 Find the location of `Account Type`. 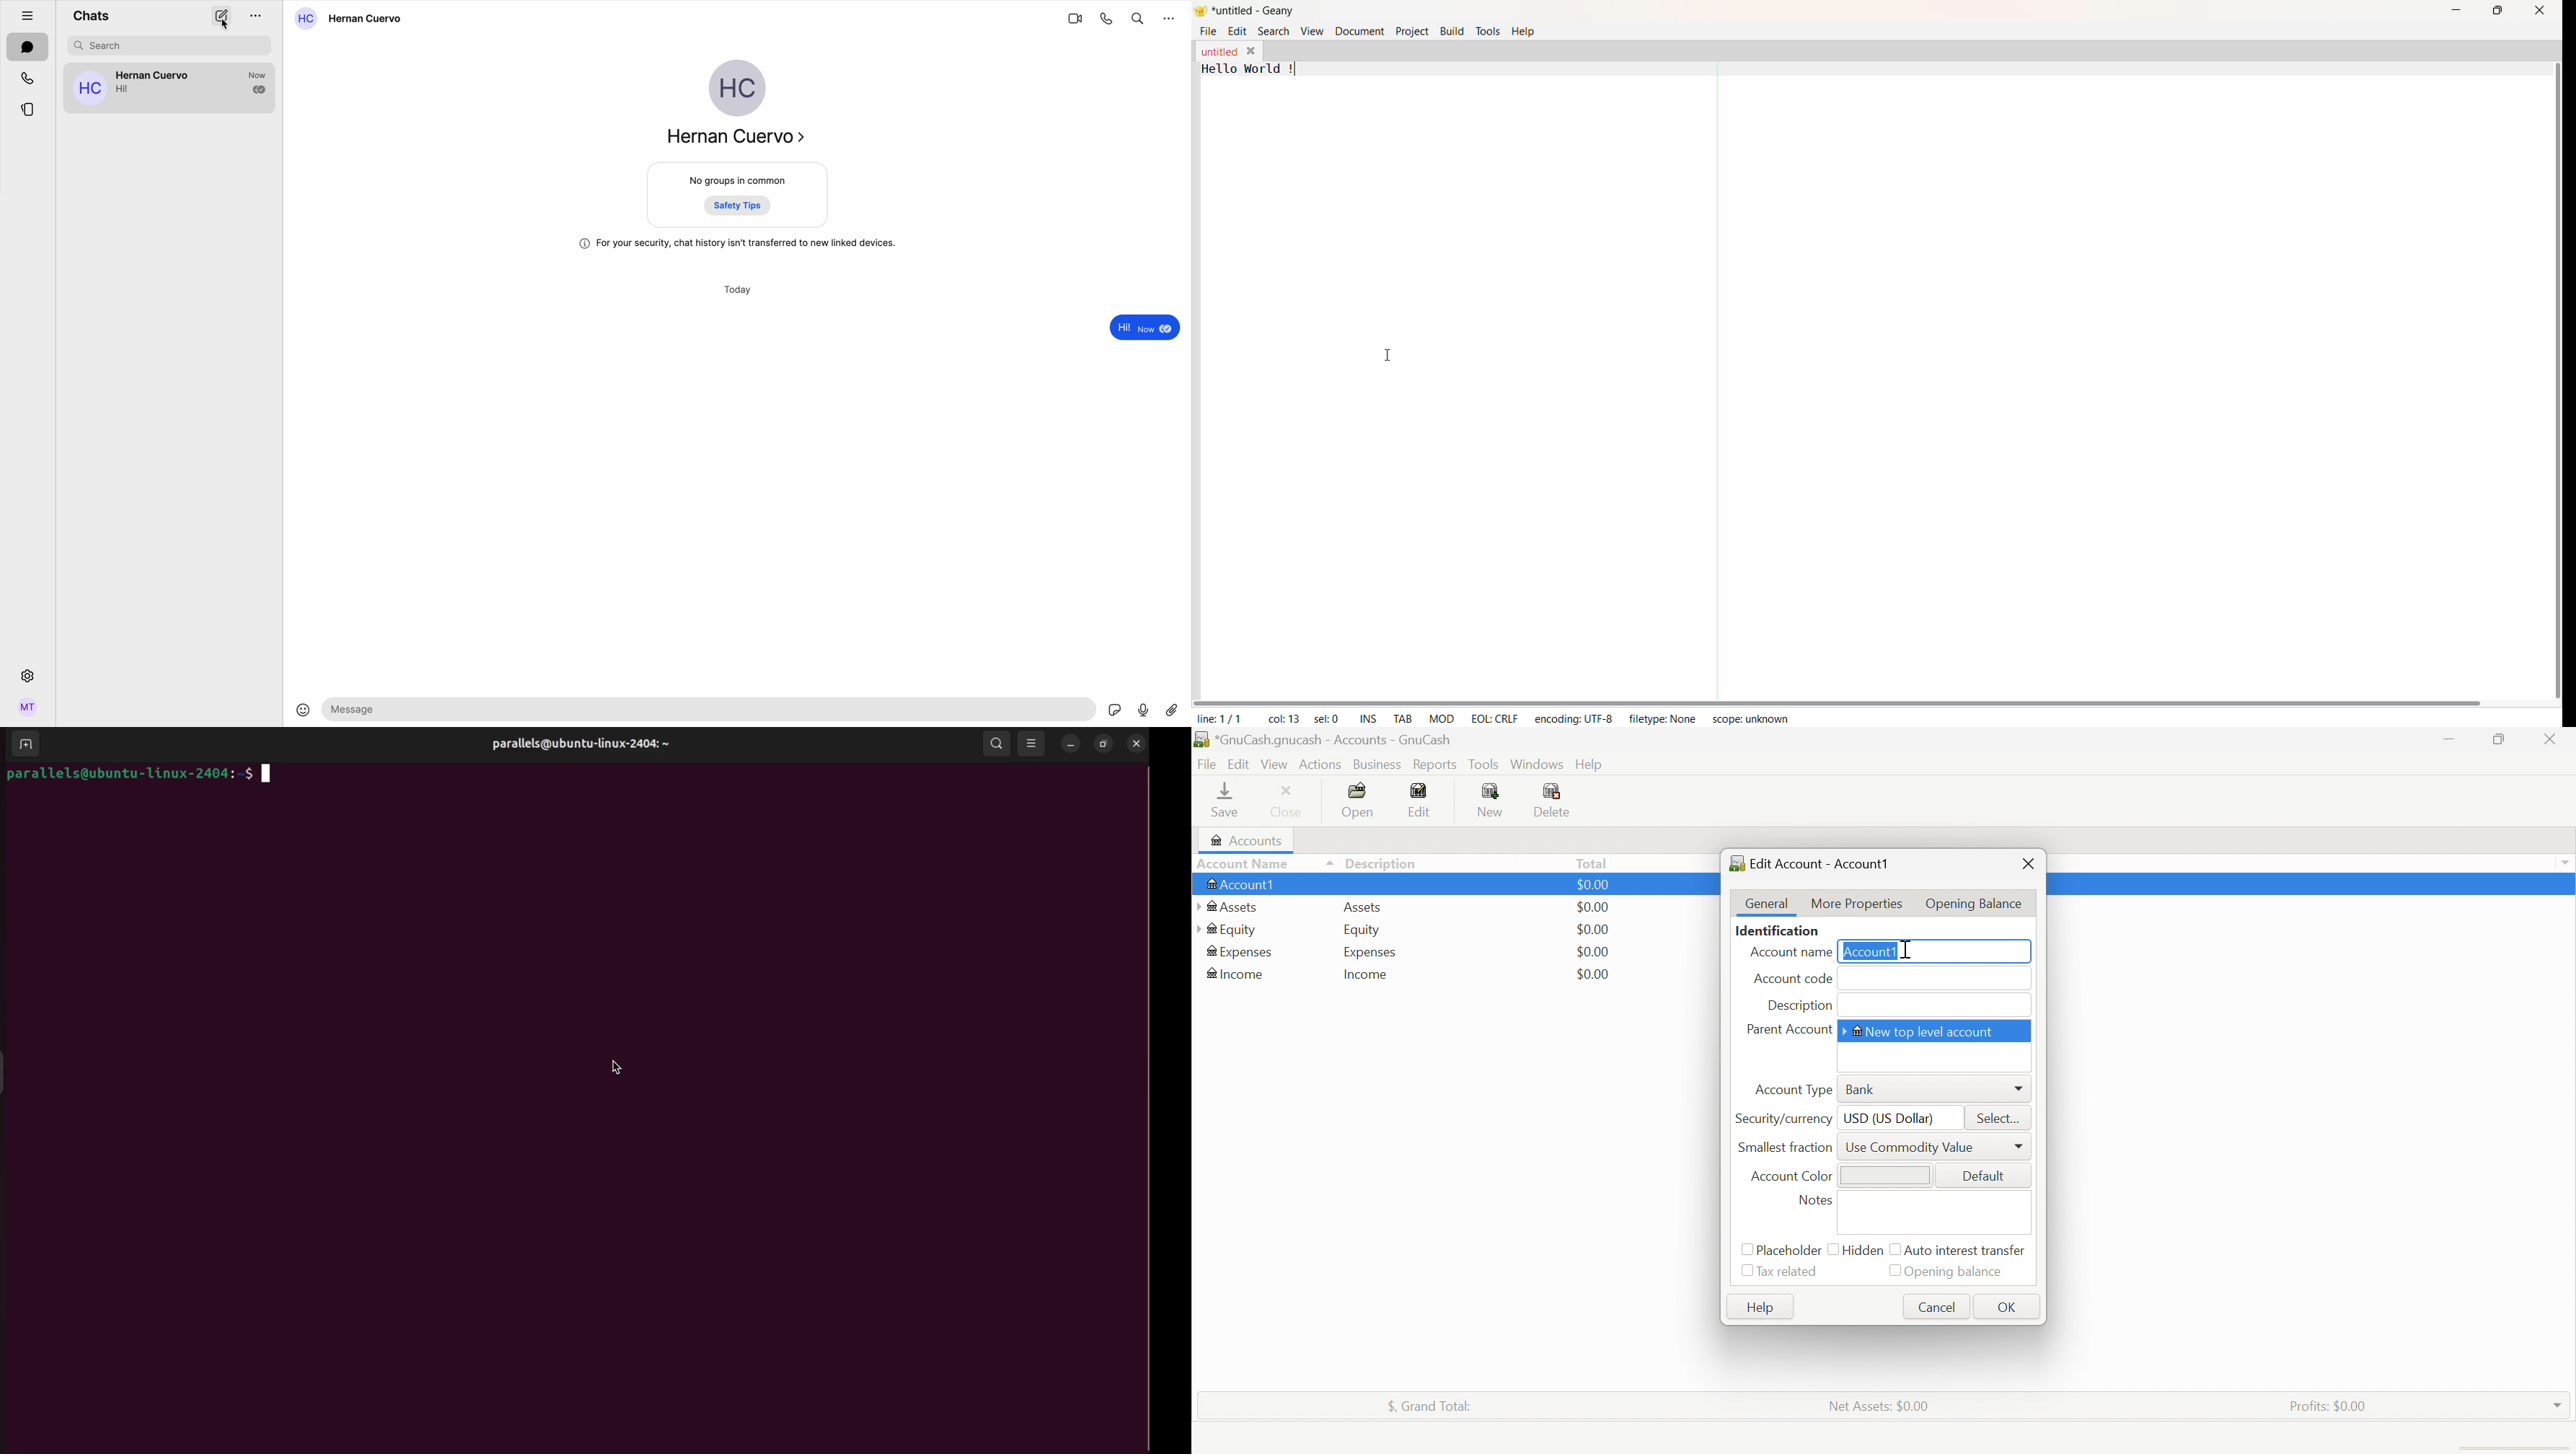

Account Type is located at coordinates (1794, 1089).